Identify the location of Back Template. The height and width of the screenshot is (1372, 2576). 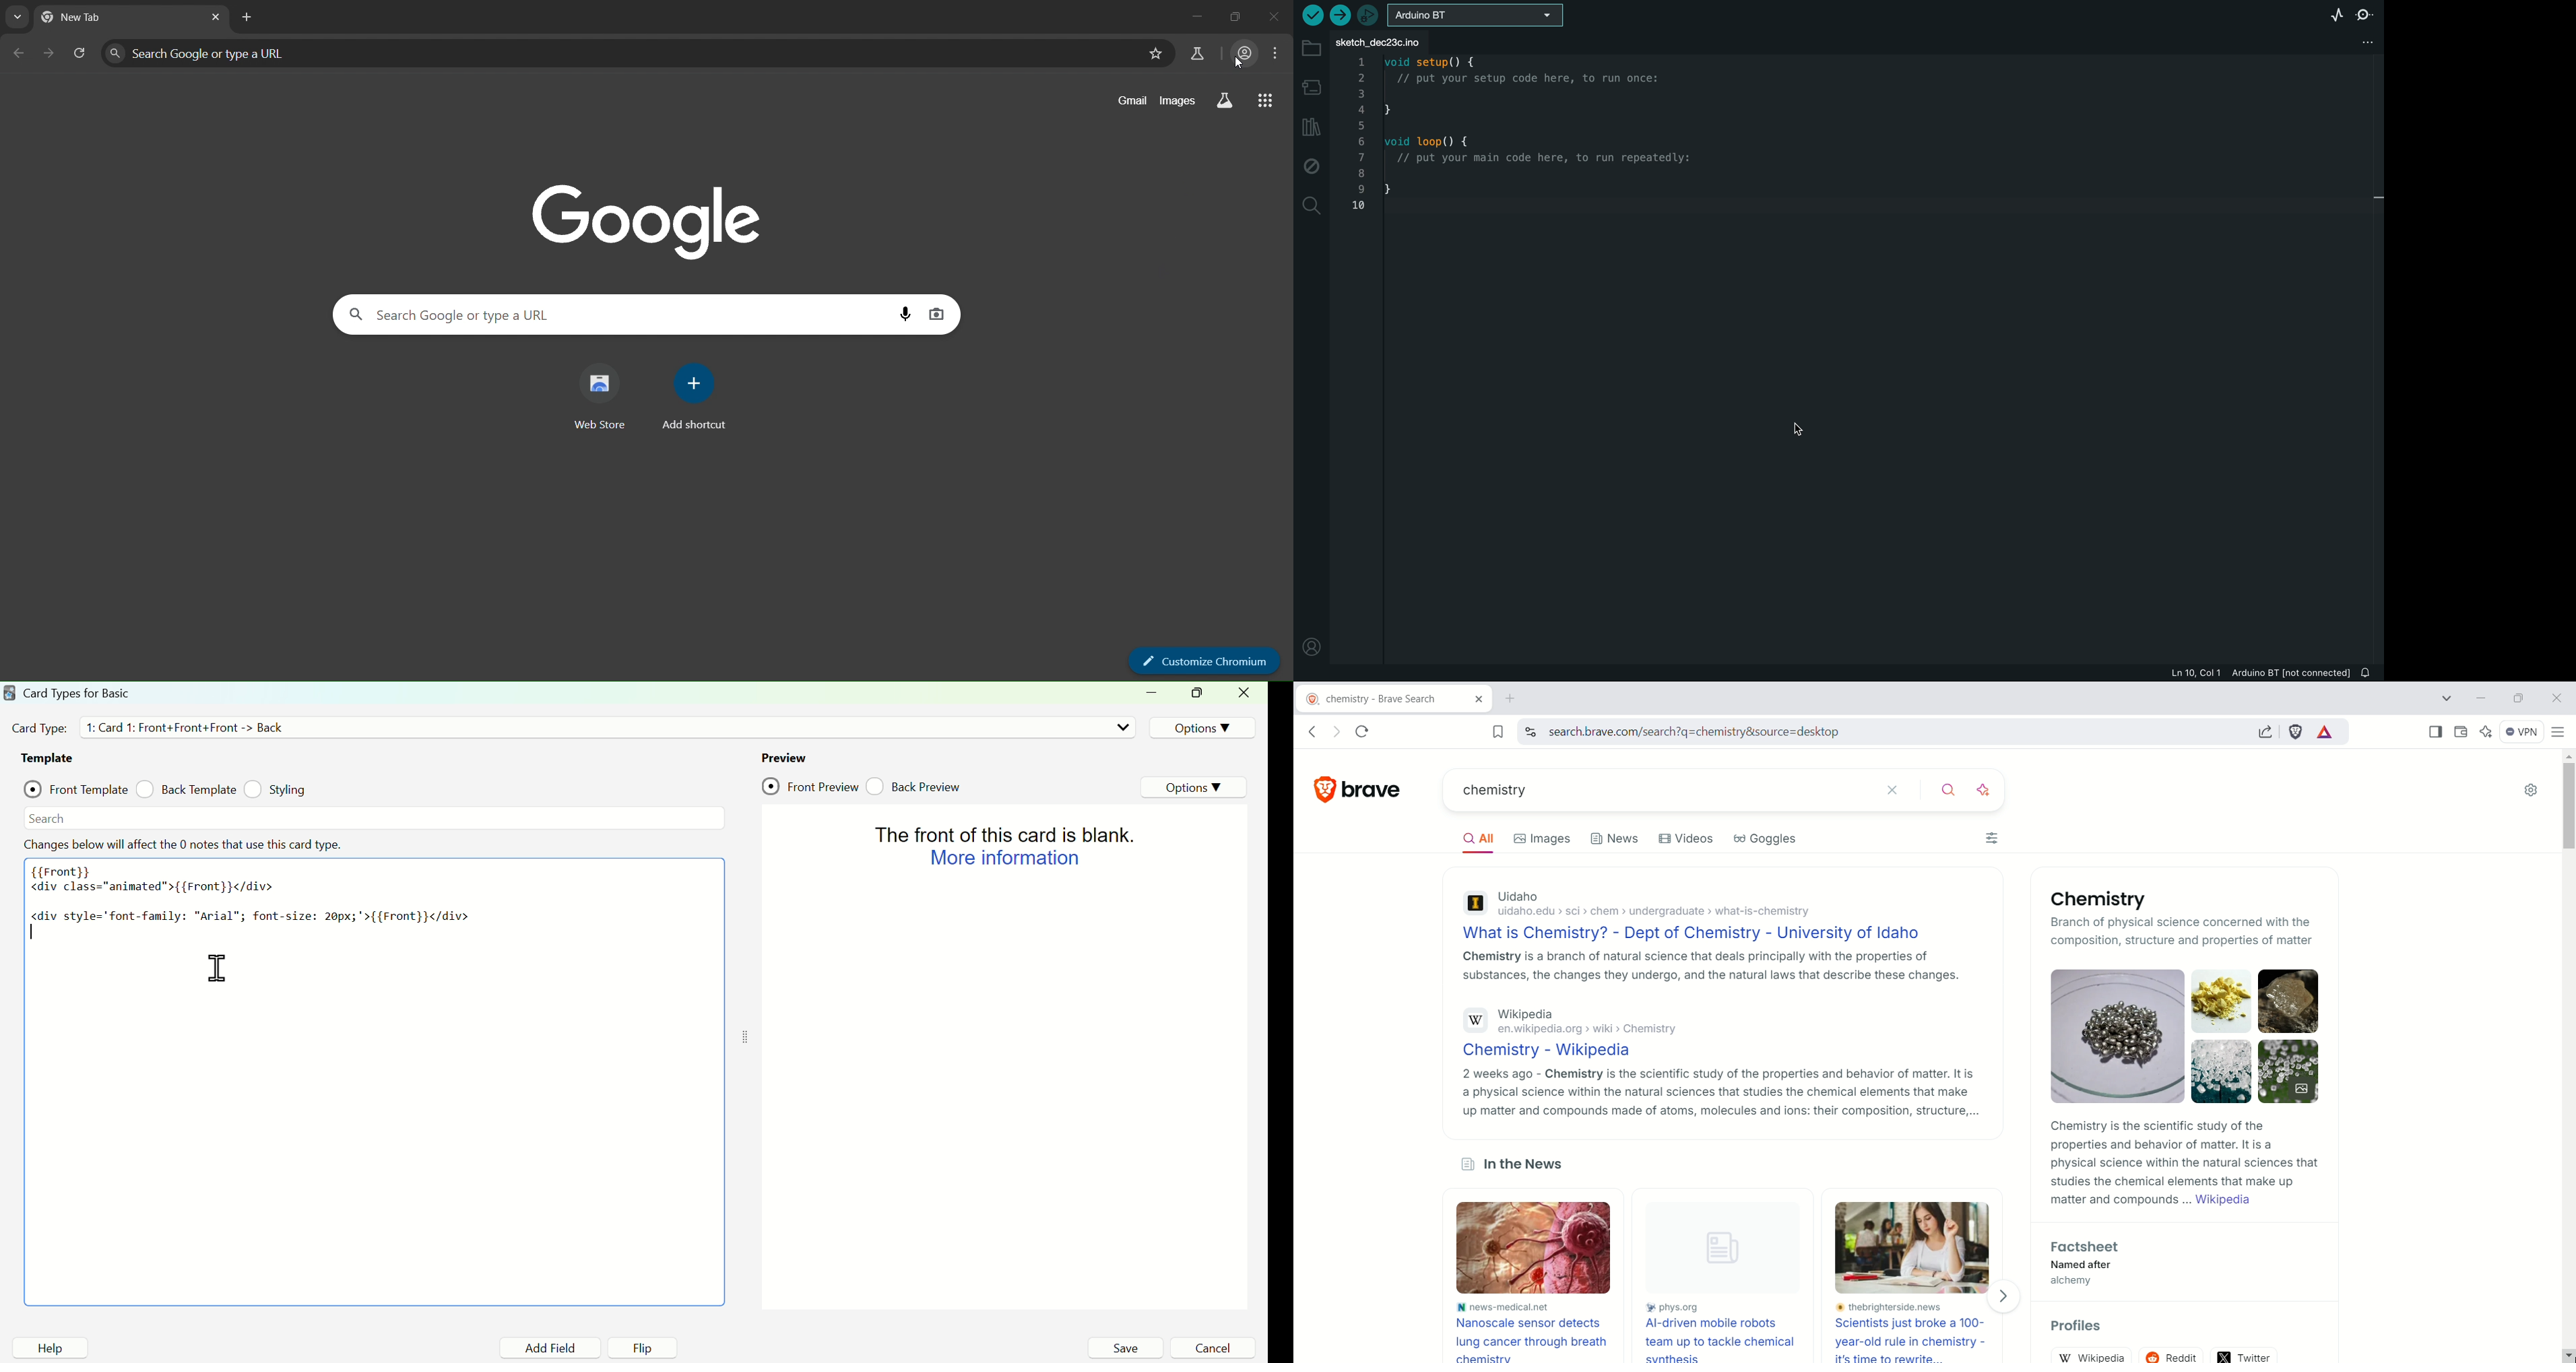
(186, 789).